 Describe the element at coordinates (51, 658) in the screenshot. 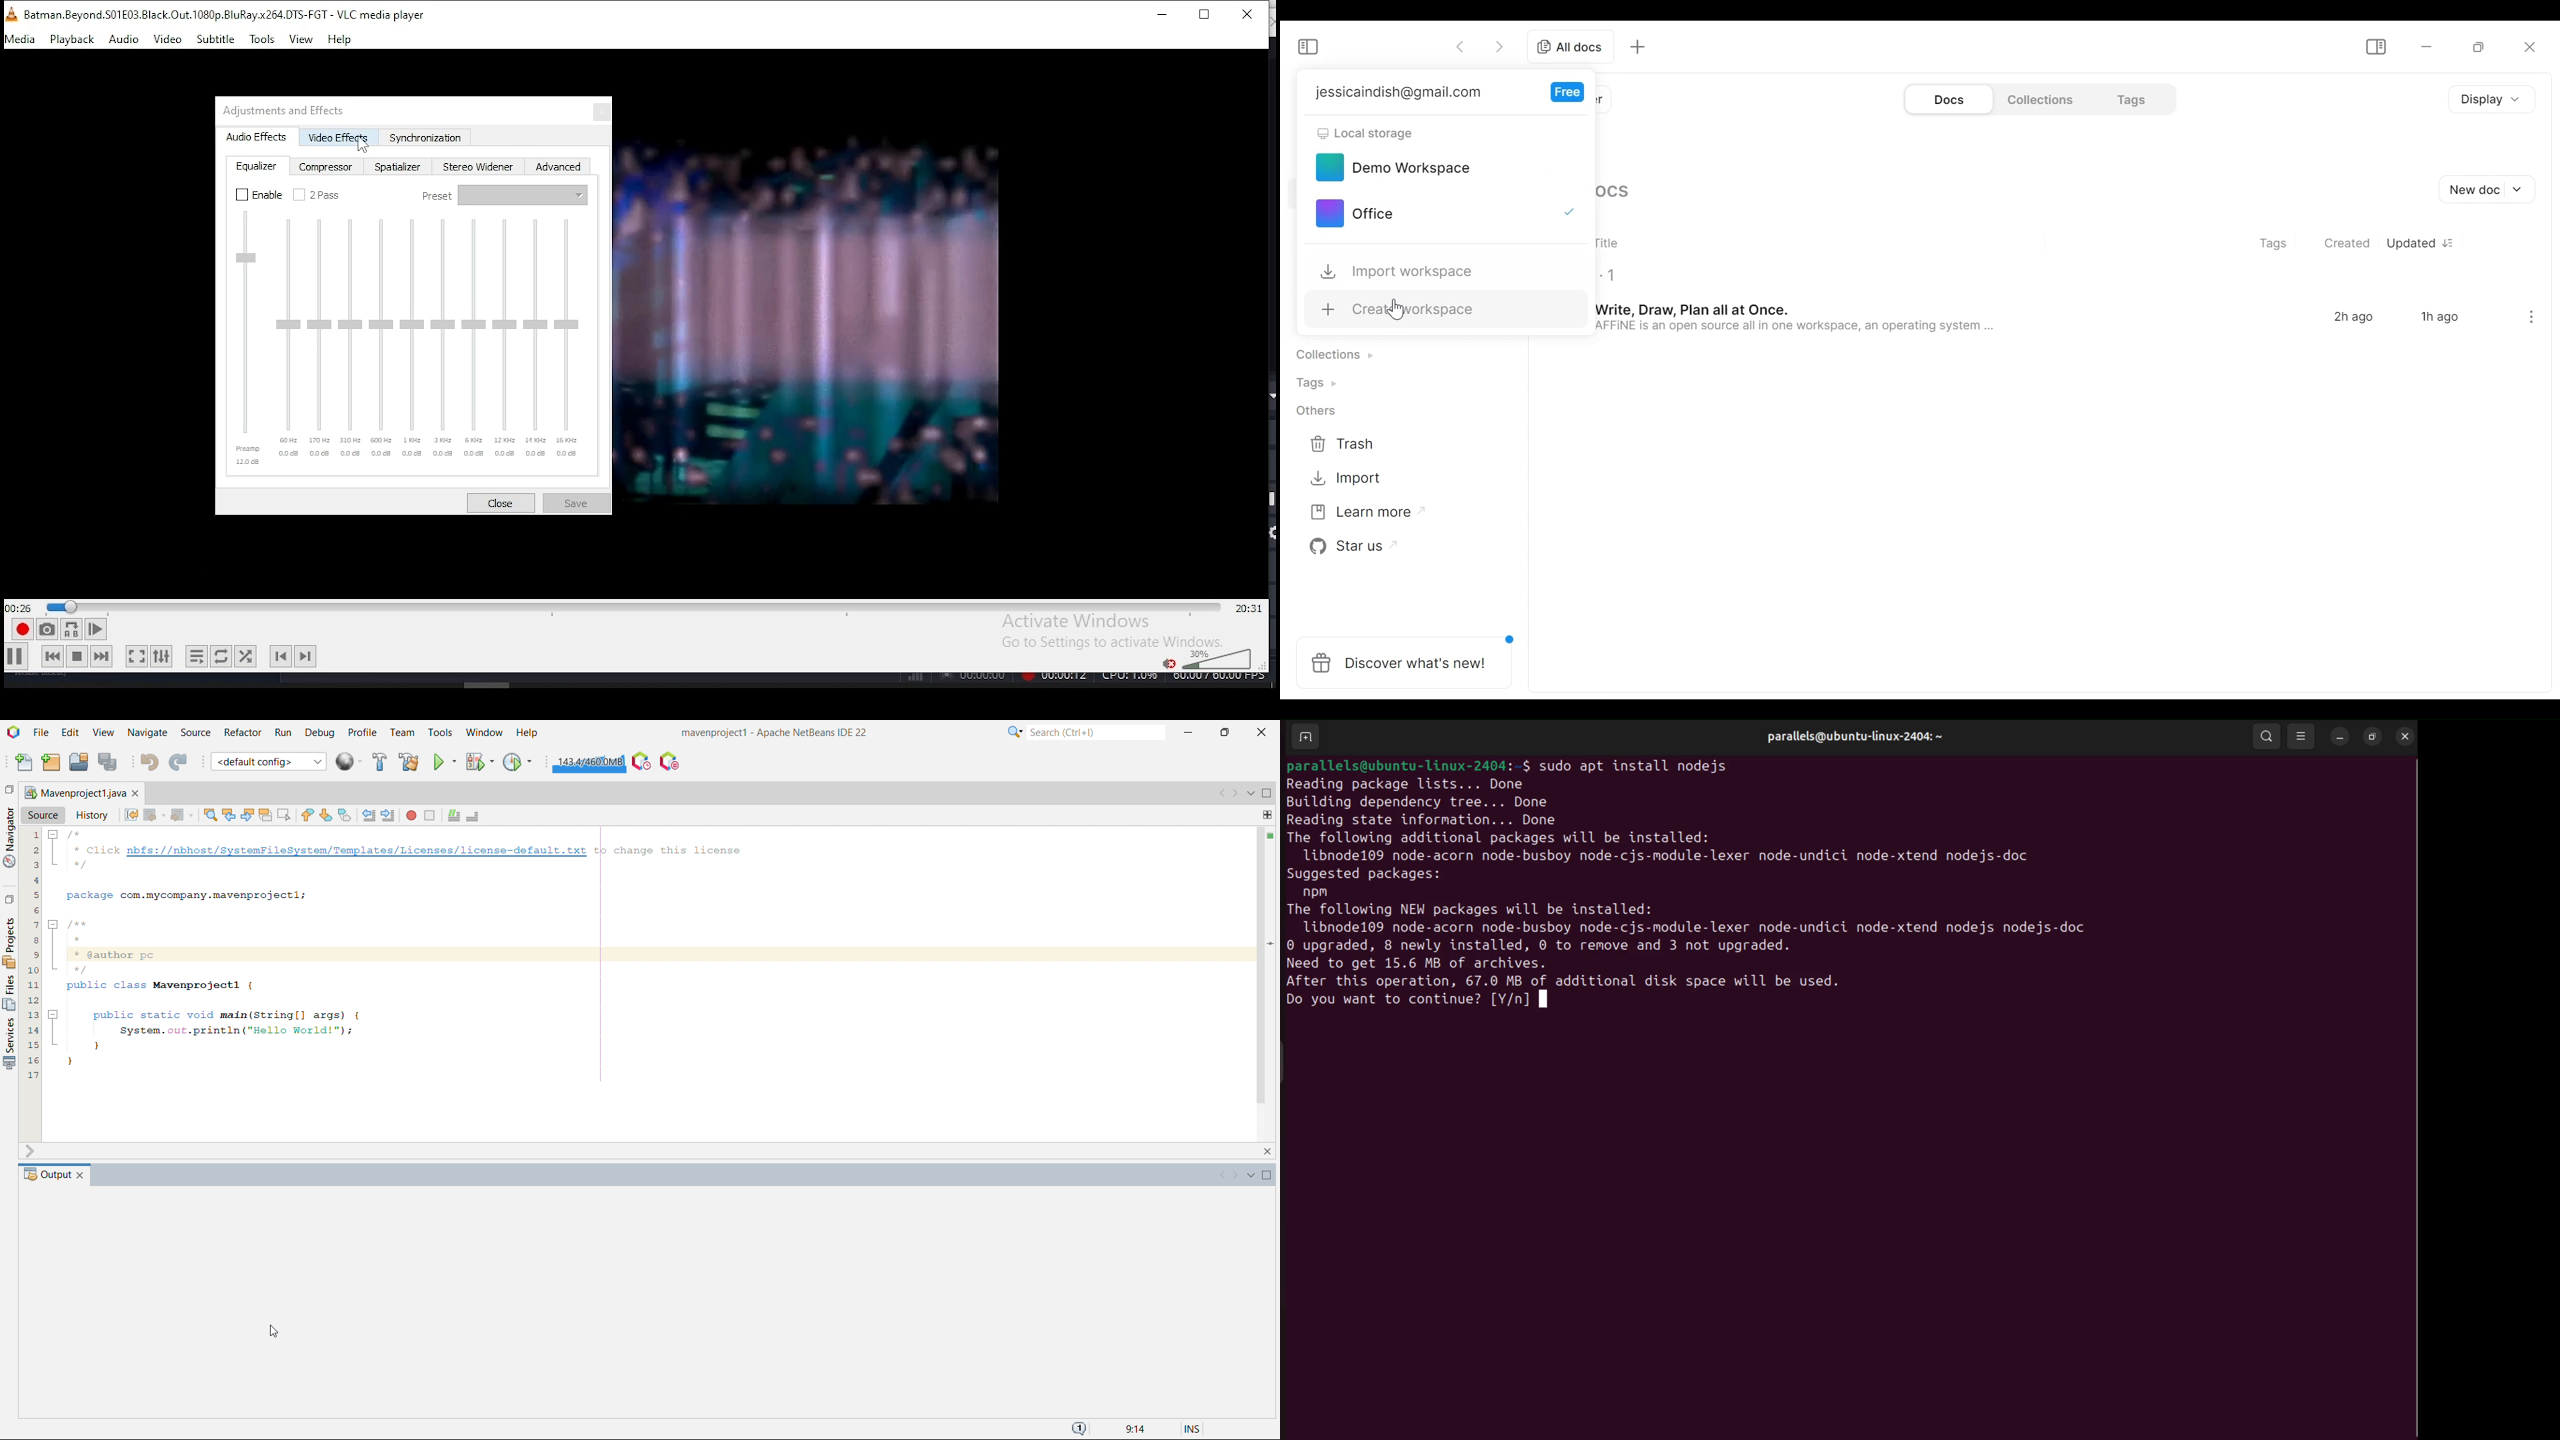

I see `previous media in track, skips backward when held` at that location.